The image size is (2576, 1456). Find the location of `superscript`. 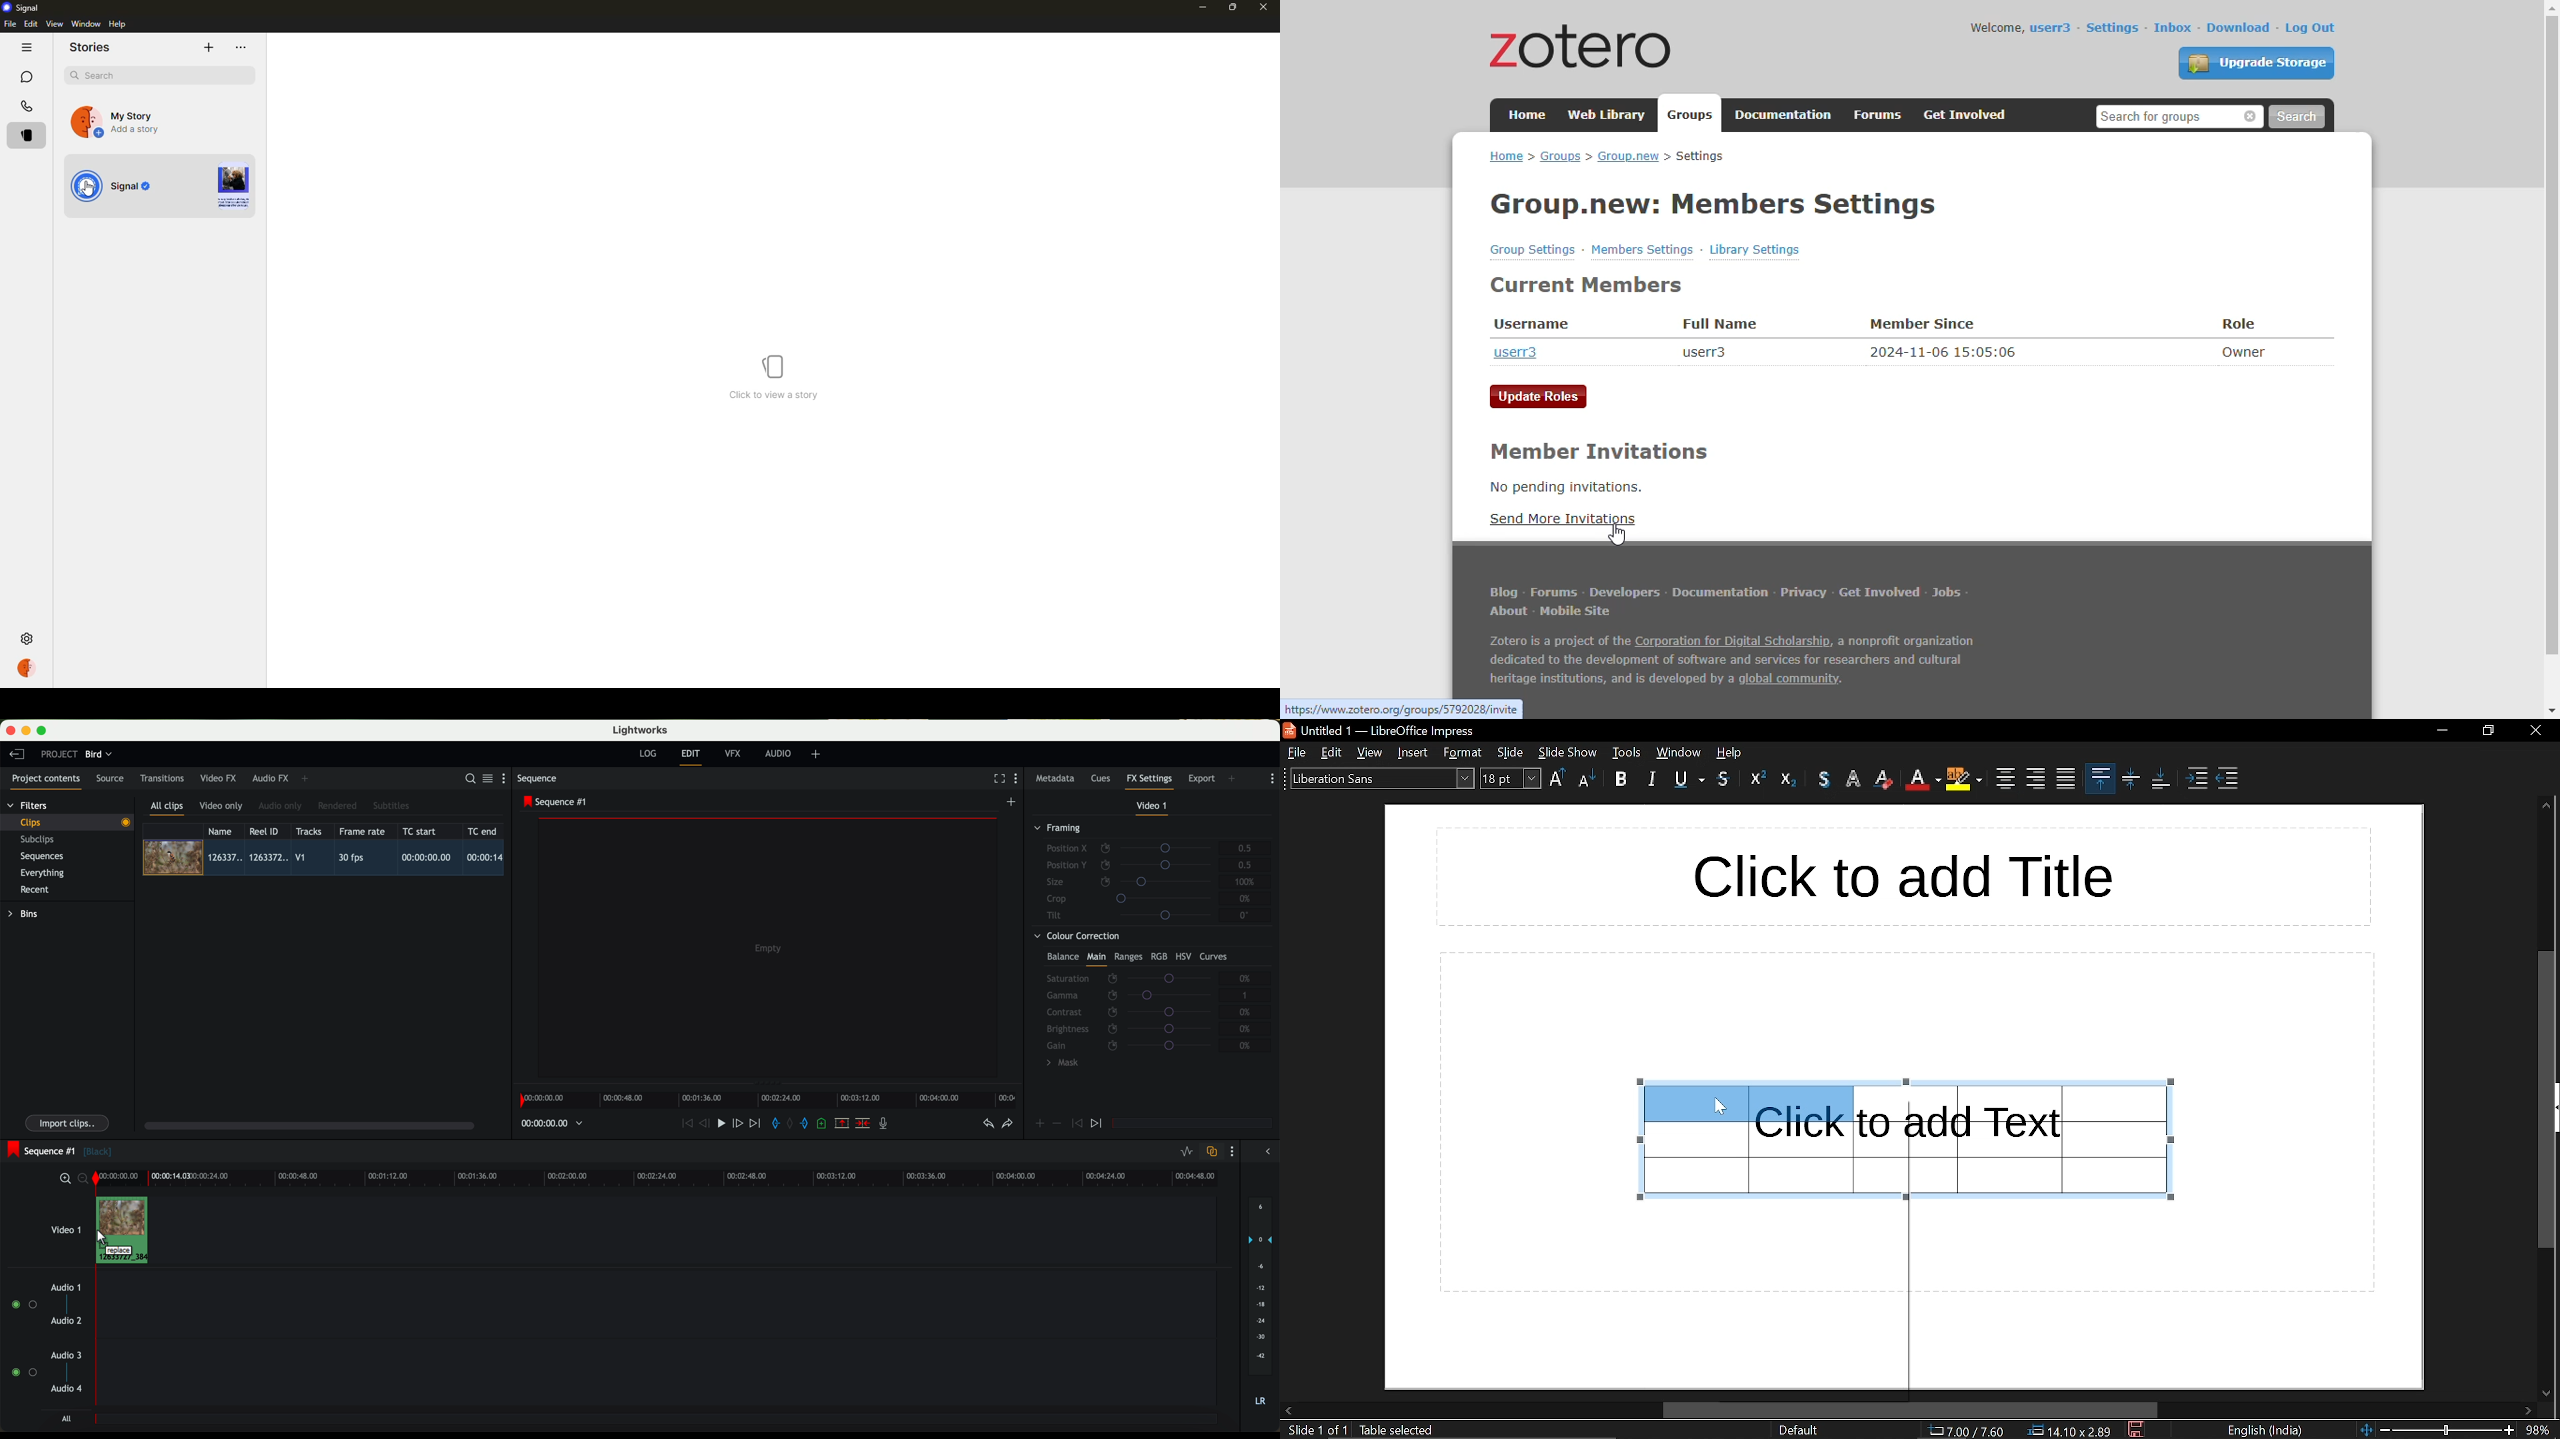

superscript is located at coordinates (1758, 778).